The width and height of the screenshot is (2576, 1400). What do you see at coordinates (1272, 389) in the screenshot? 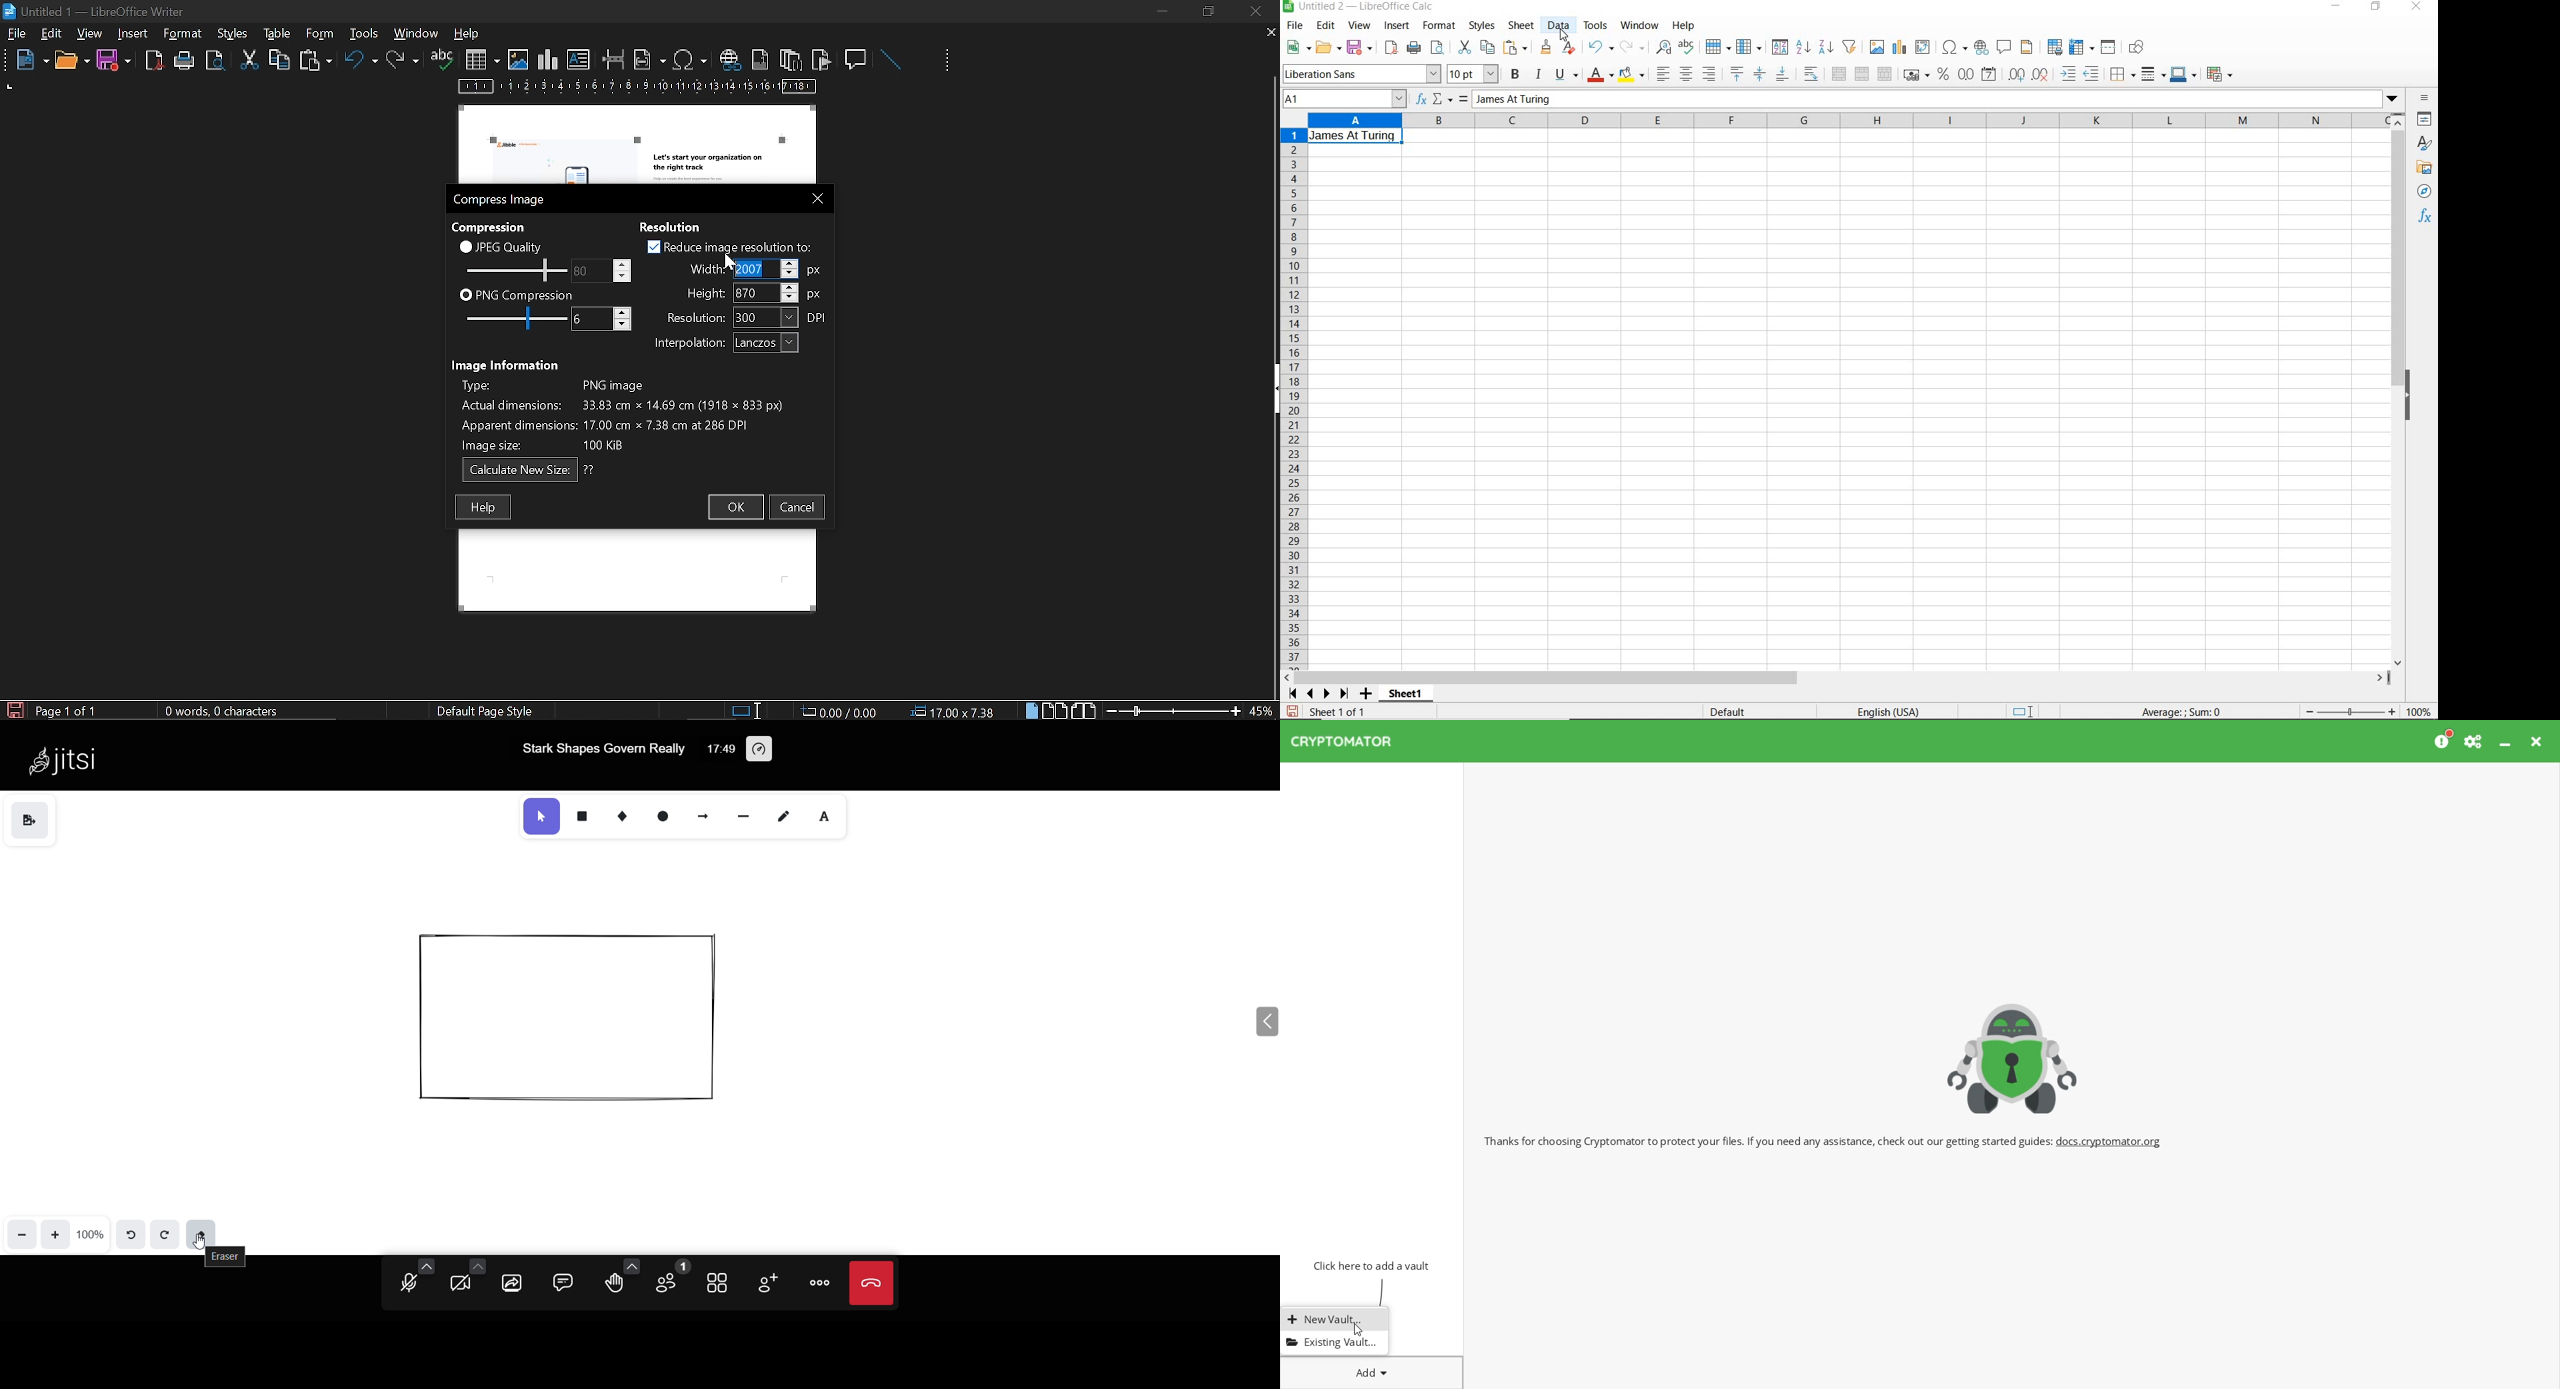
I see `side bar menu` at bounding box center [1272, 389].